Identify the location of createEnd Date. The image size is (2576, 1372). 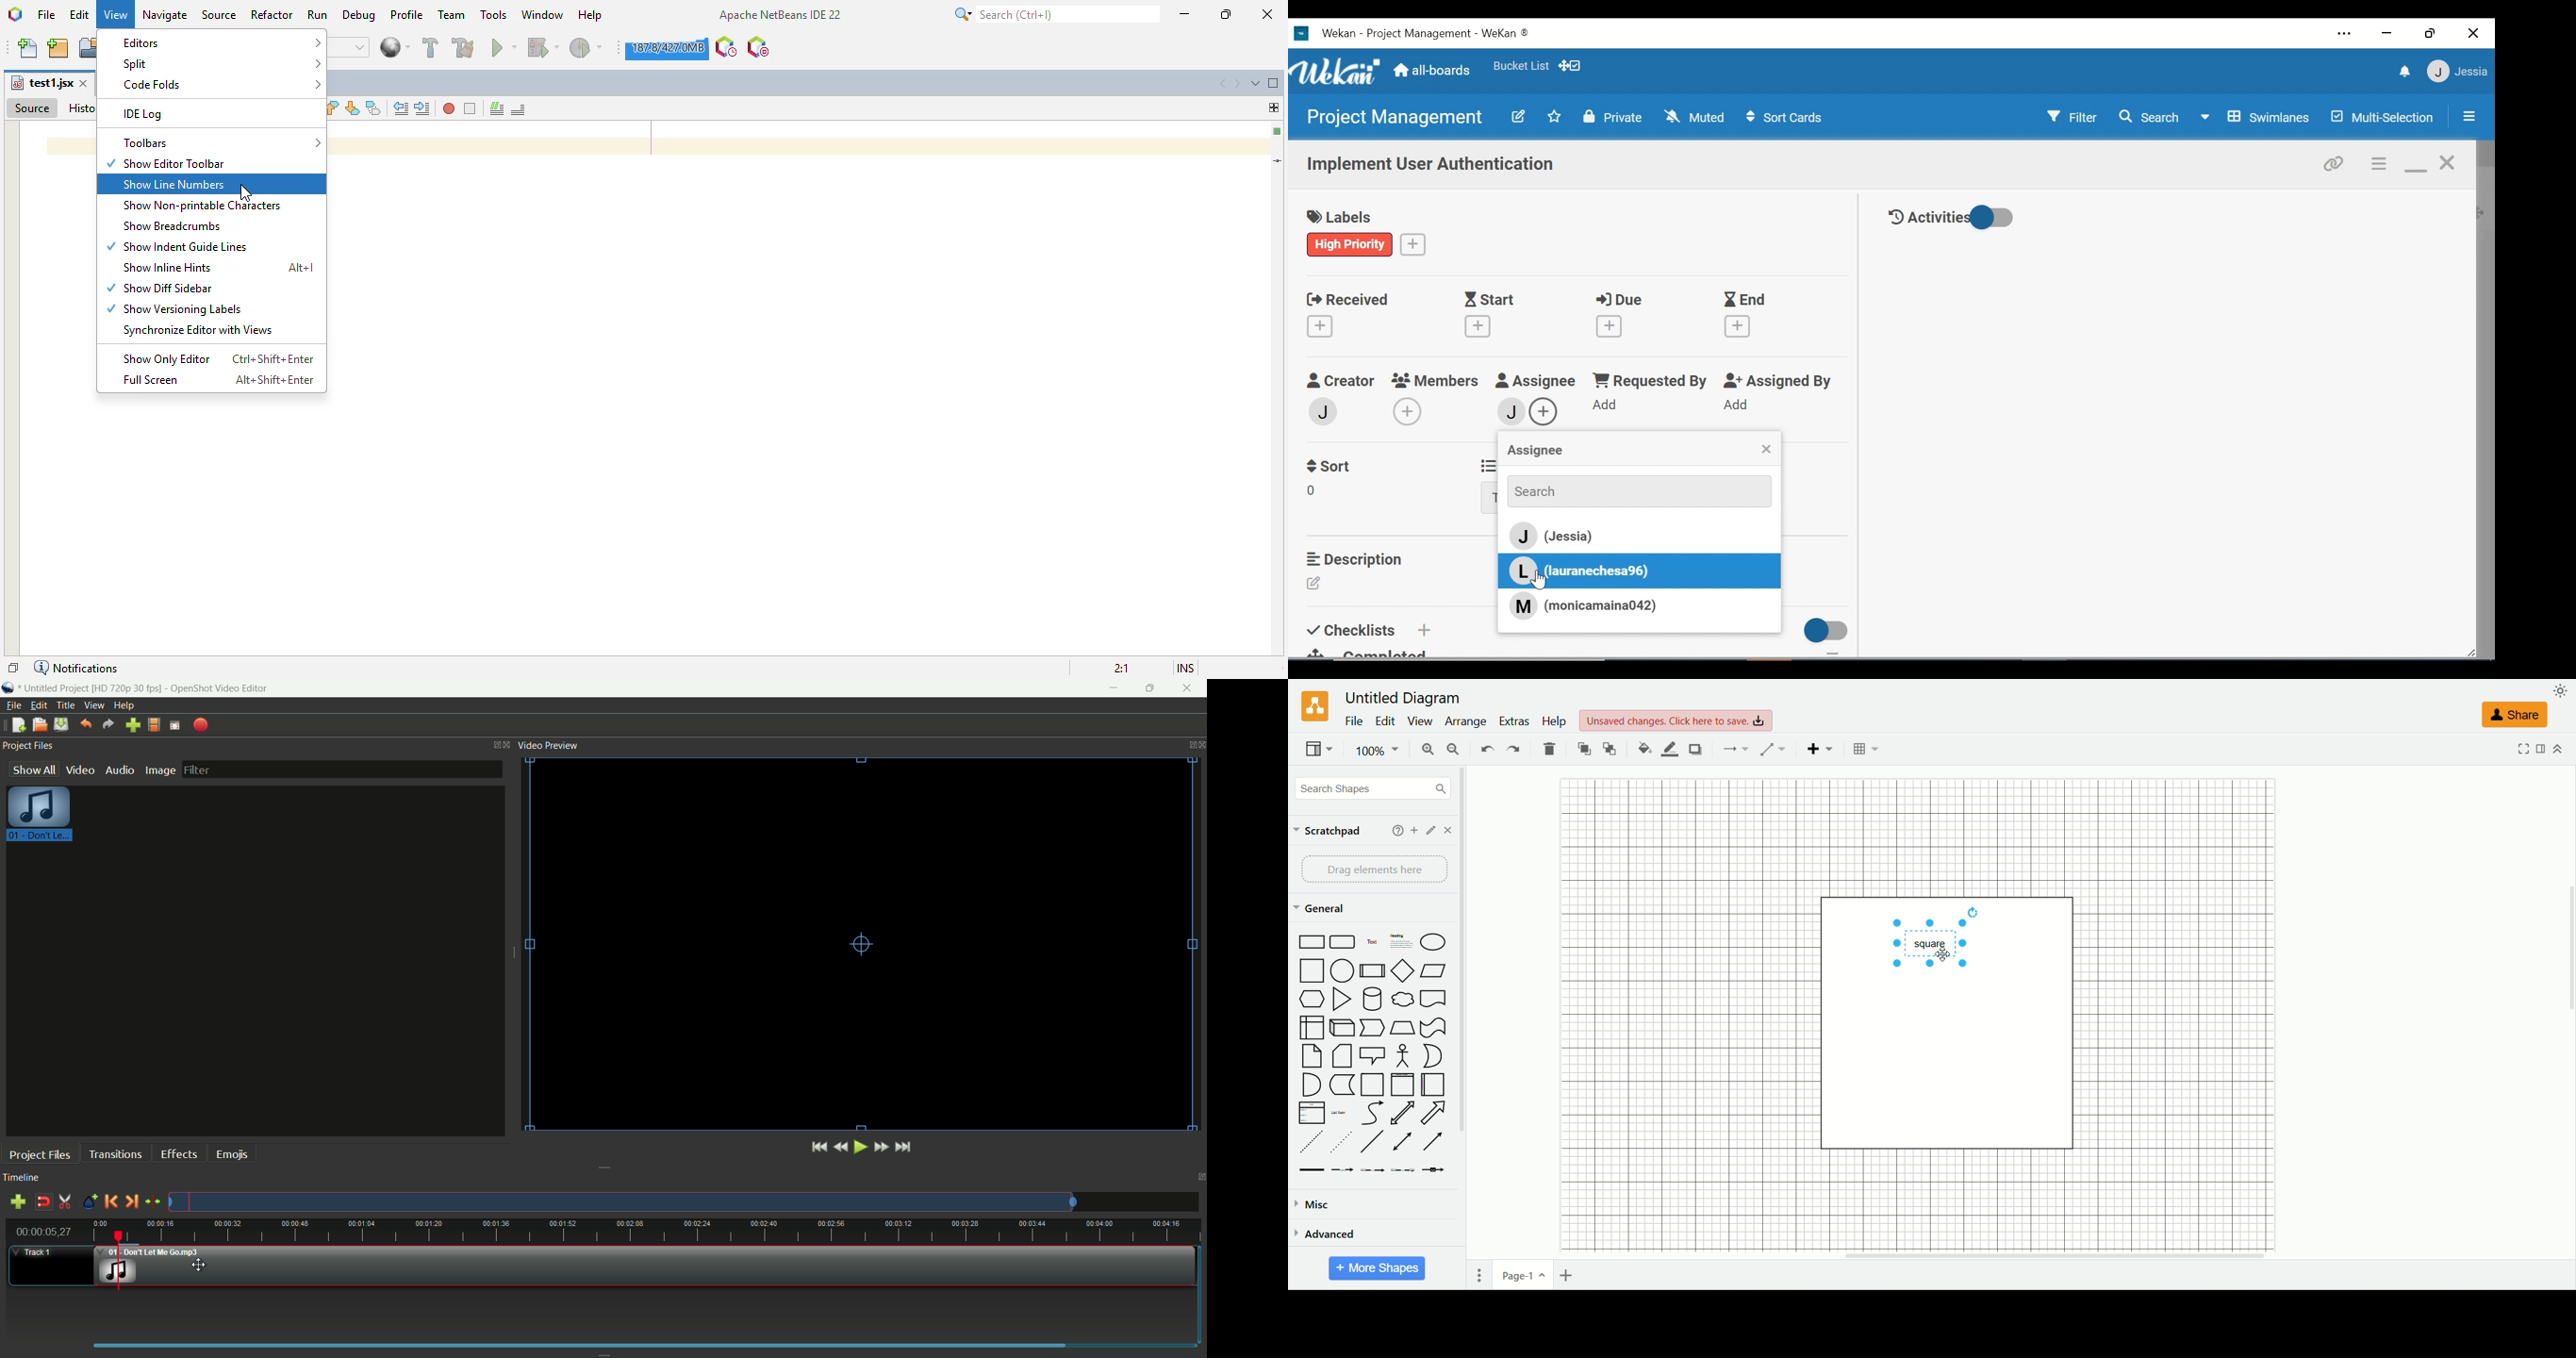
(1740, 326).